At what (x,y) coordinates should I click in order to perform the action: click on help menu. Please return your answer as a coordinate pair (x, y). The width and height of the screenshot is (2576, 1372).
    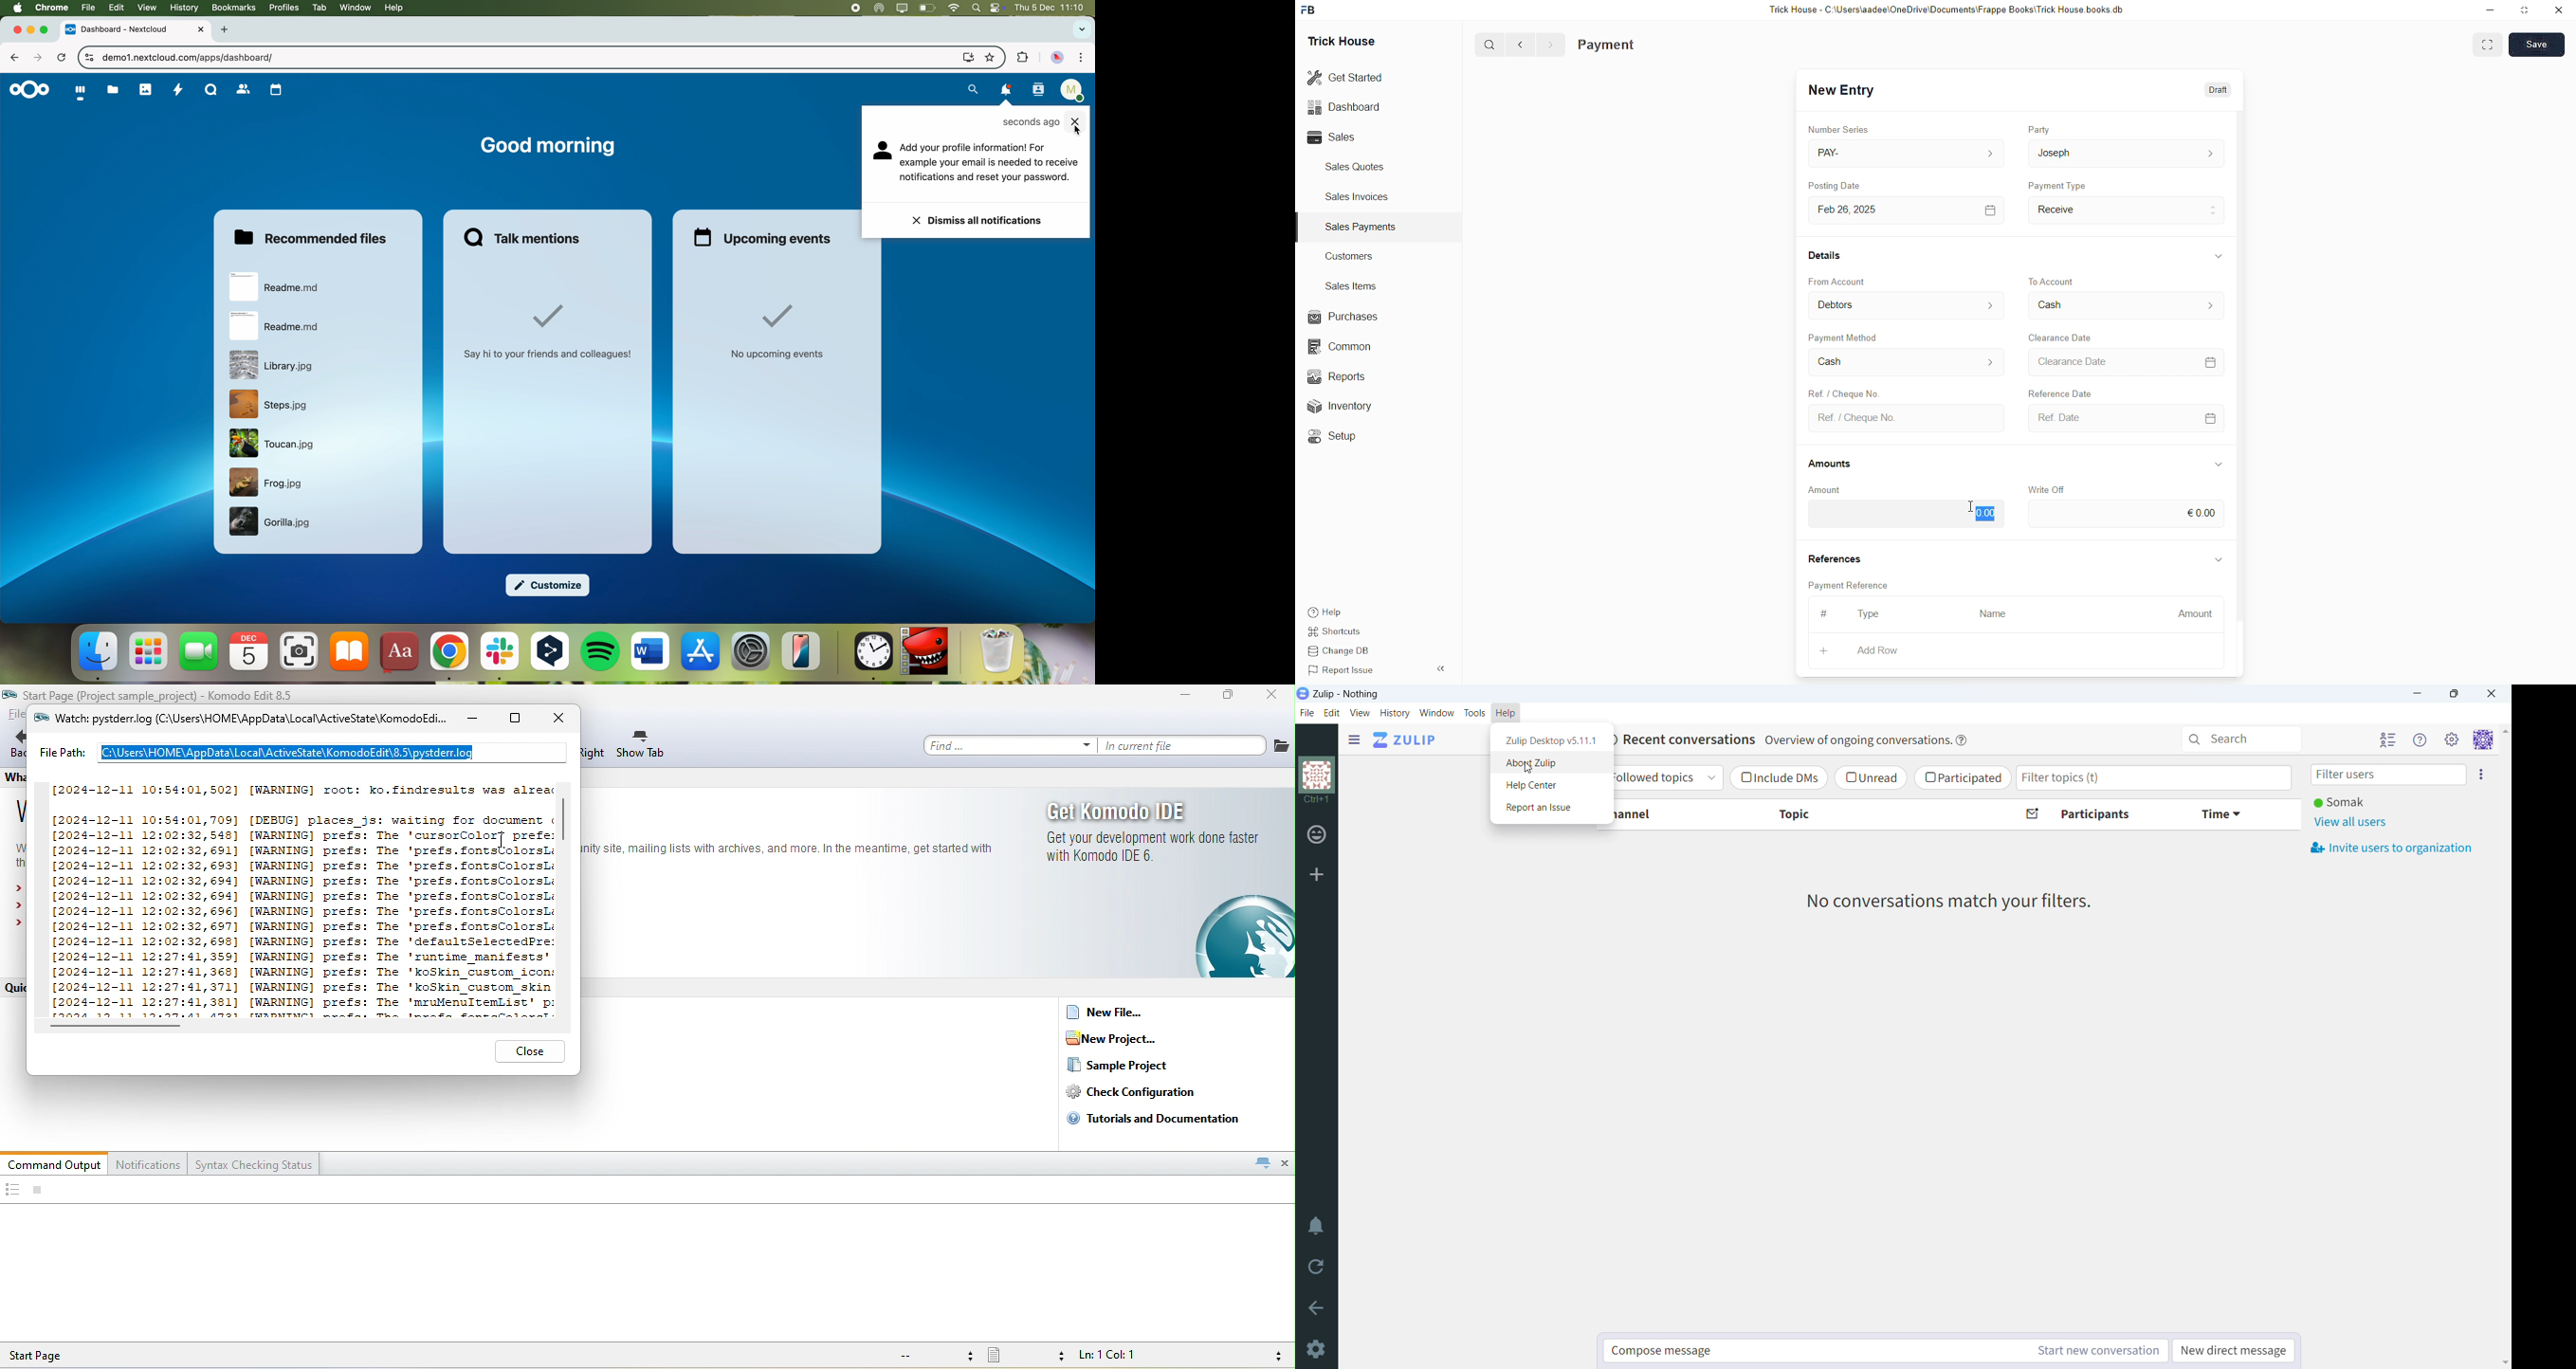
    Looking at the image, I should click on (2420, 739).